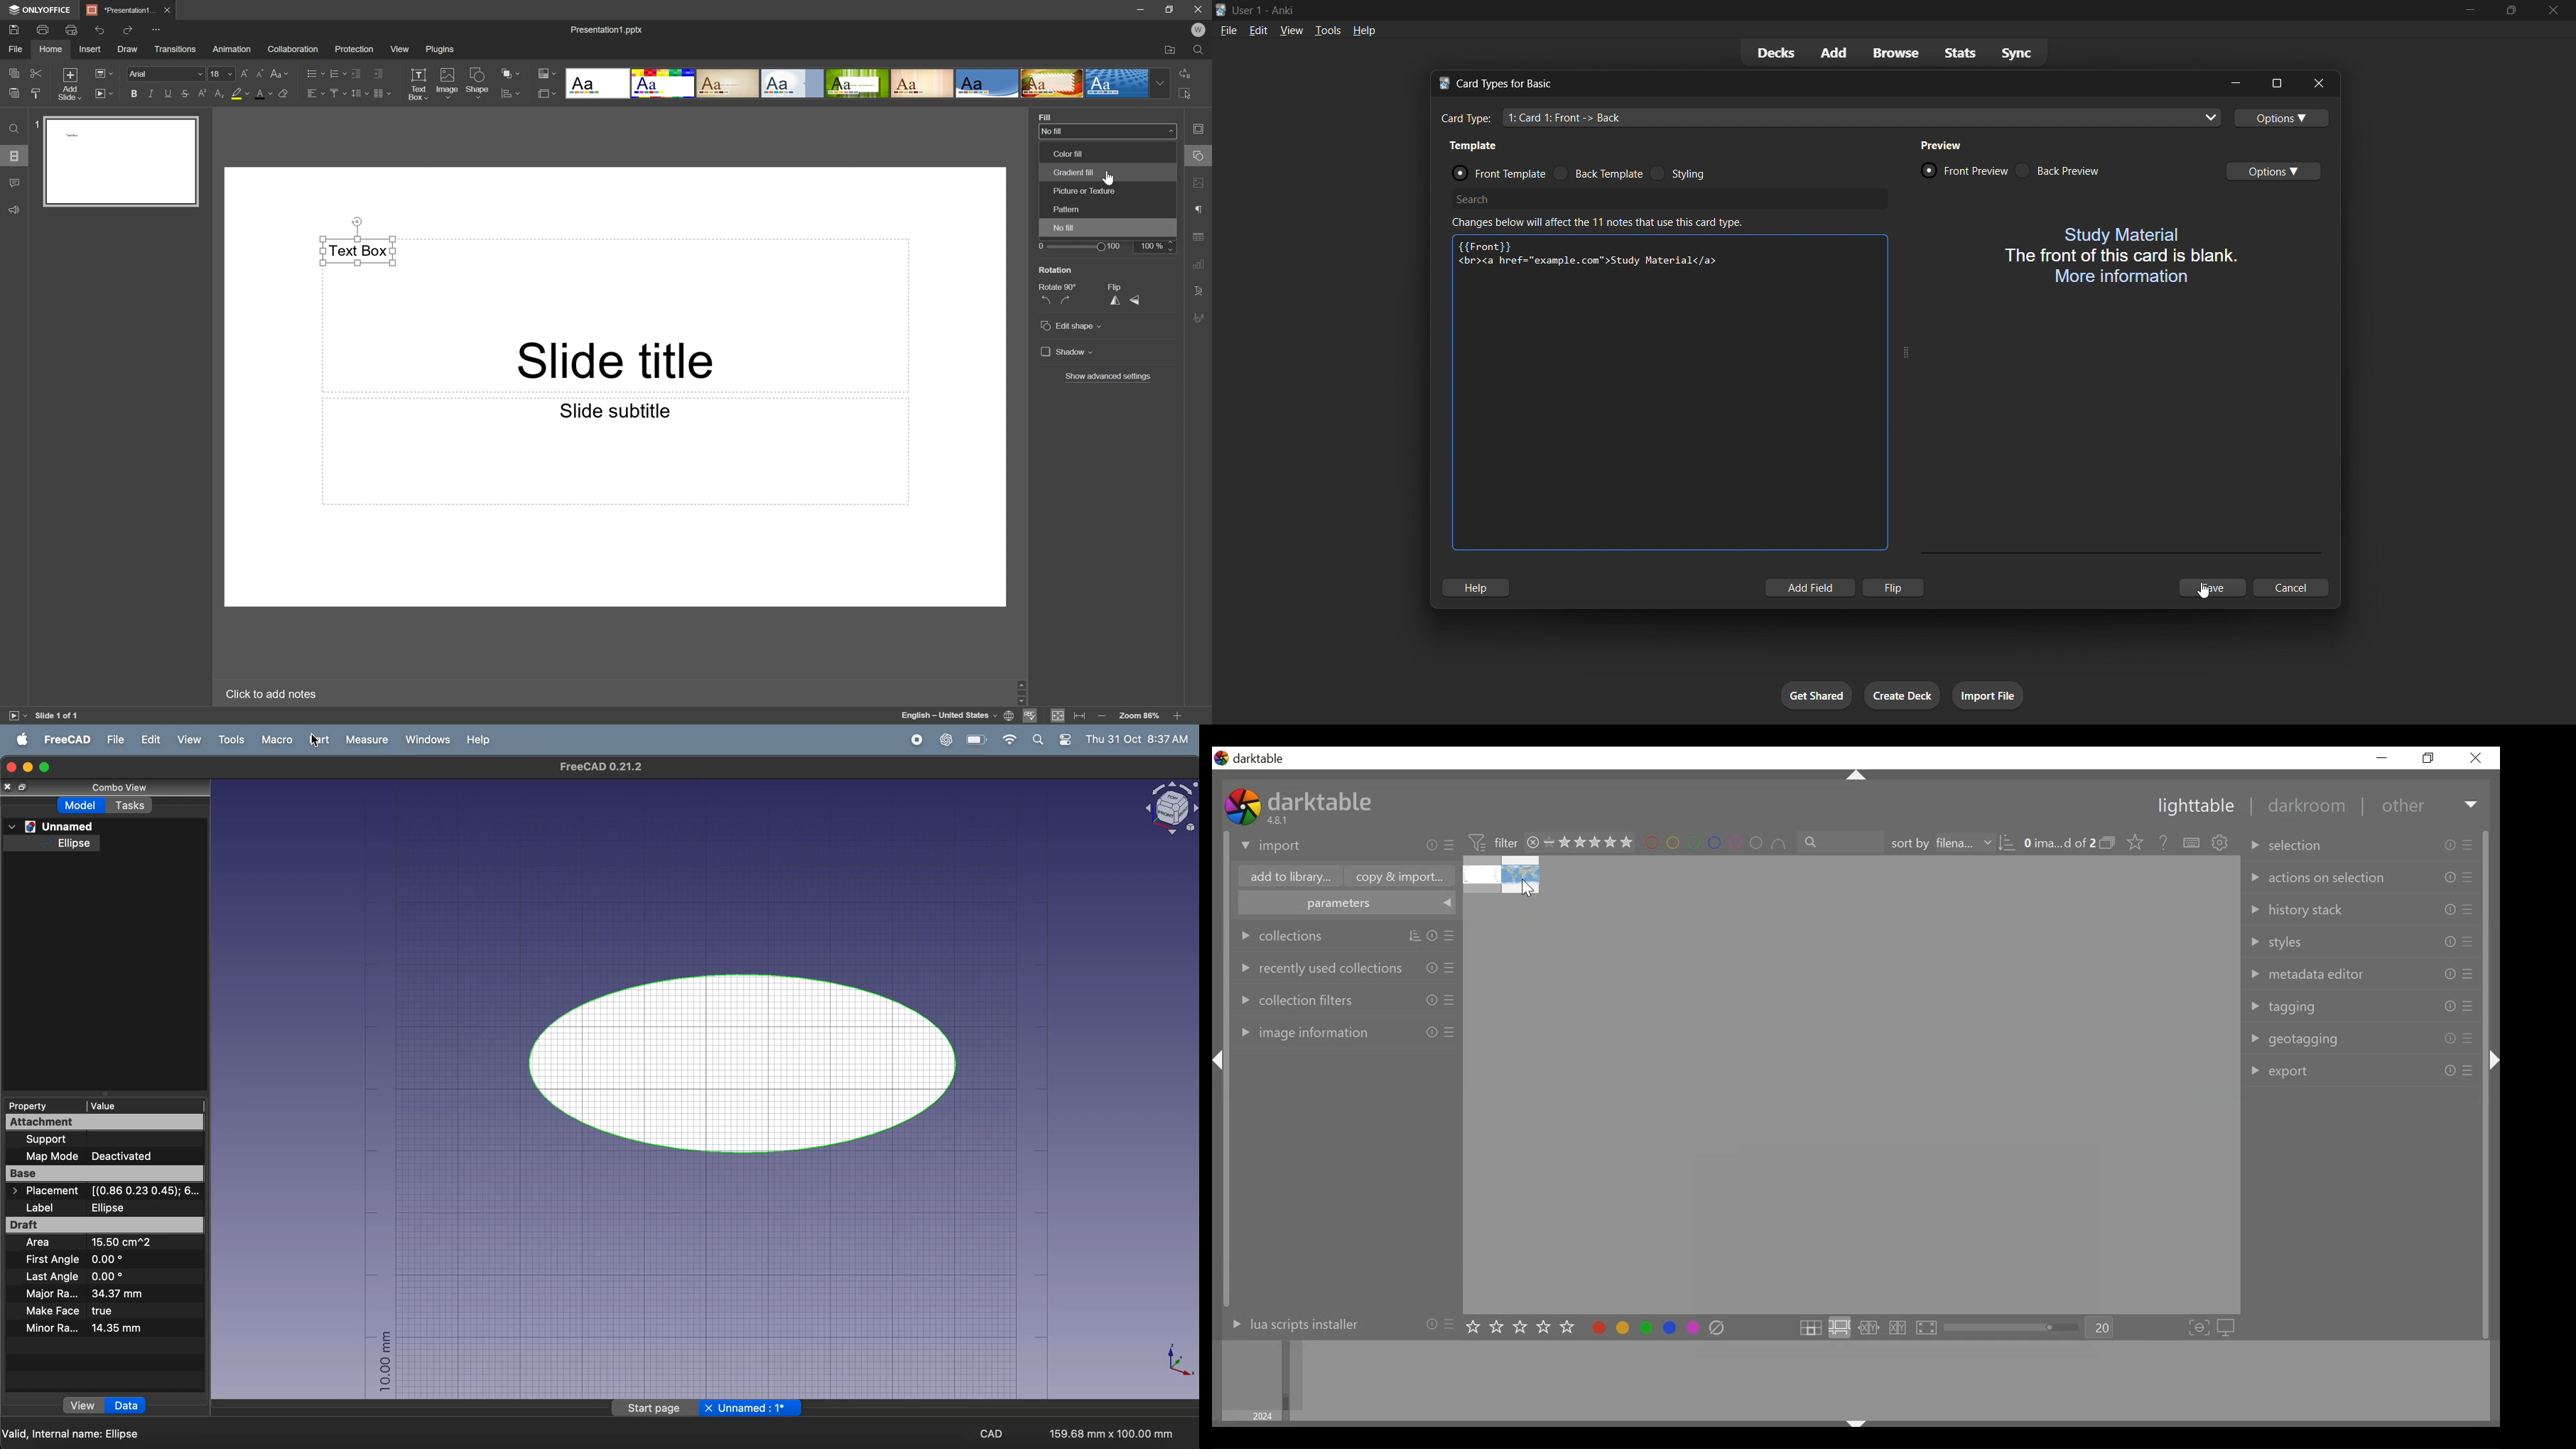 This screenshot has height=1456, width=2576. What do you see at coordinates (1180, 690) in the screenshot?
I see `Scroll Bar` at bounding box center [1180, 690].